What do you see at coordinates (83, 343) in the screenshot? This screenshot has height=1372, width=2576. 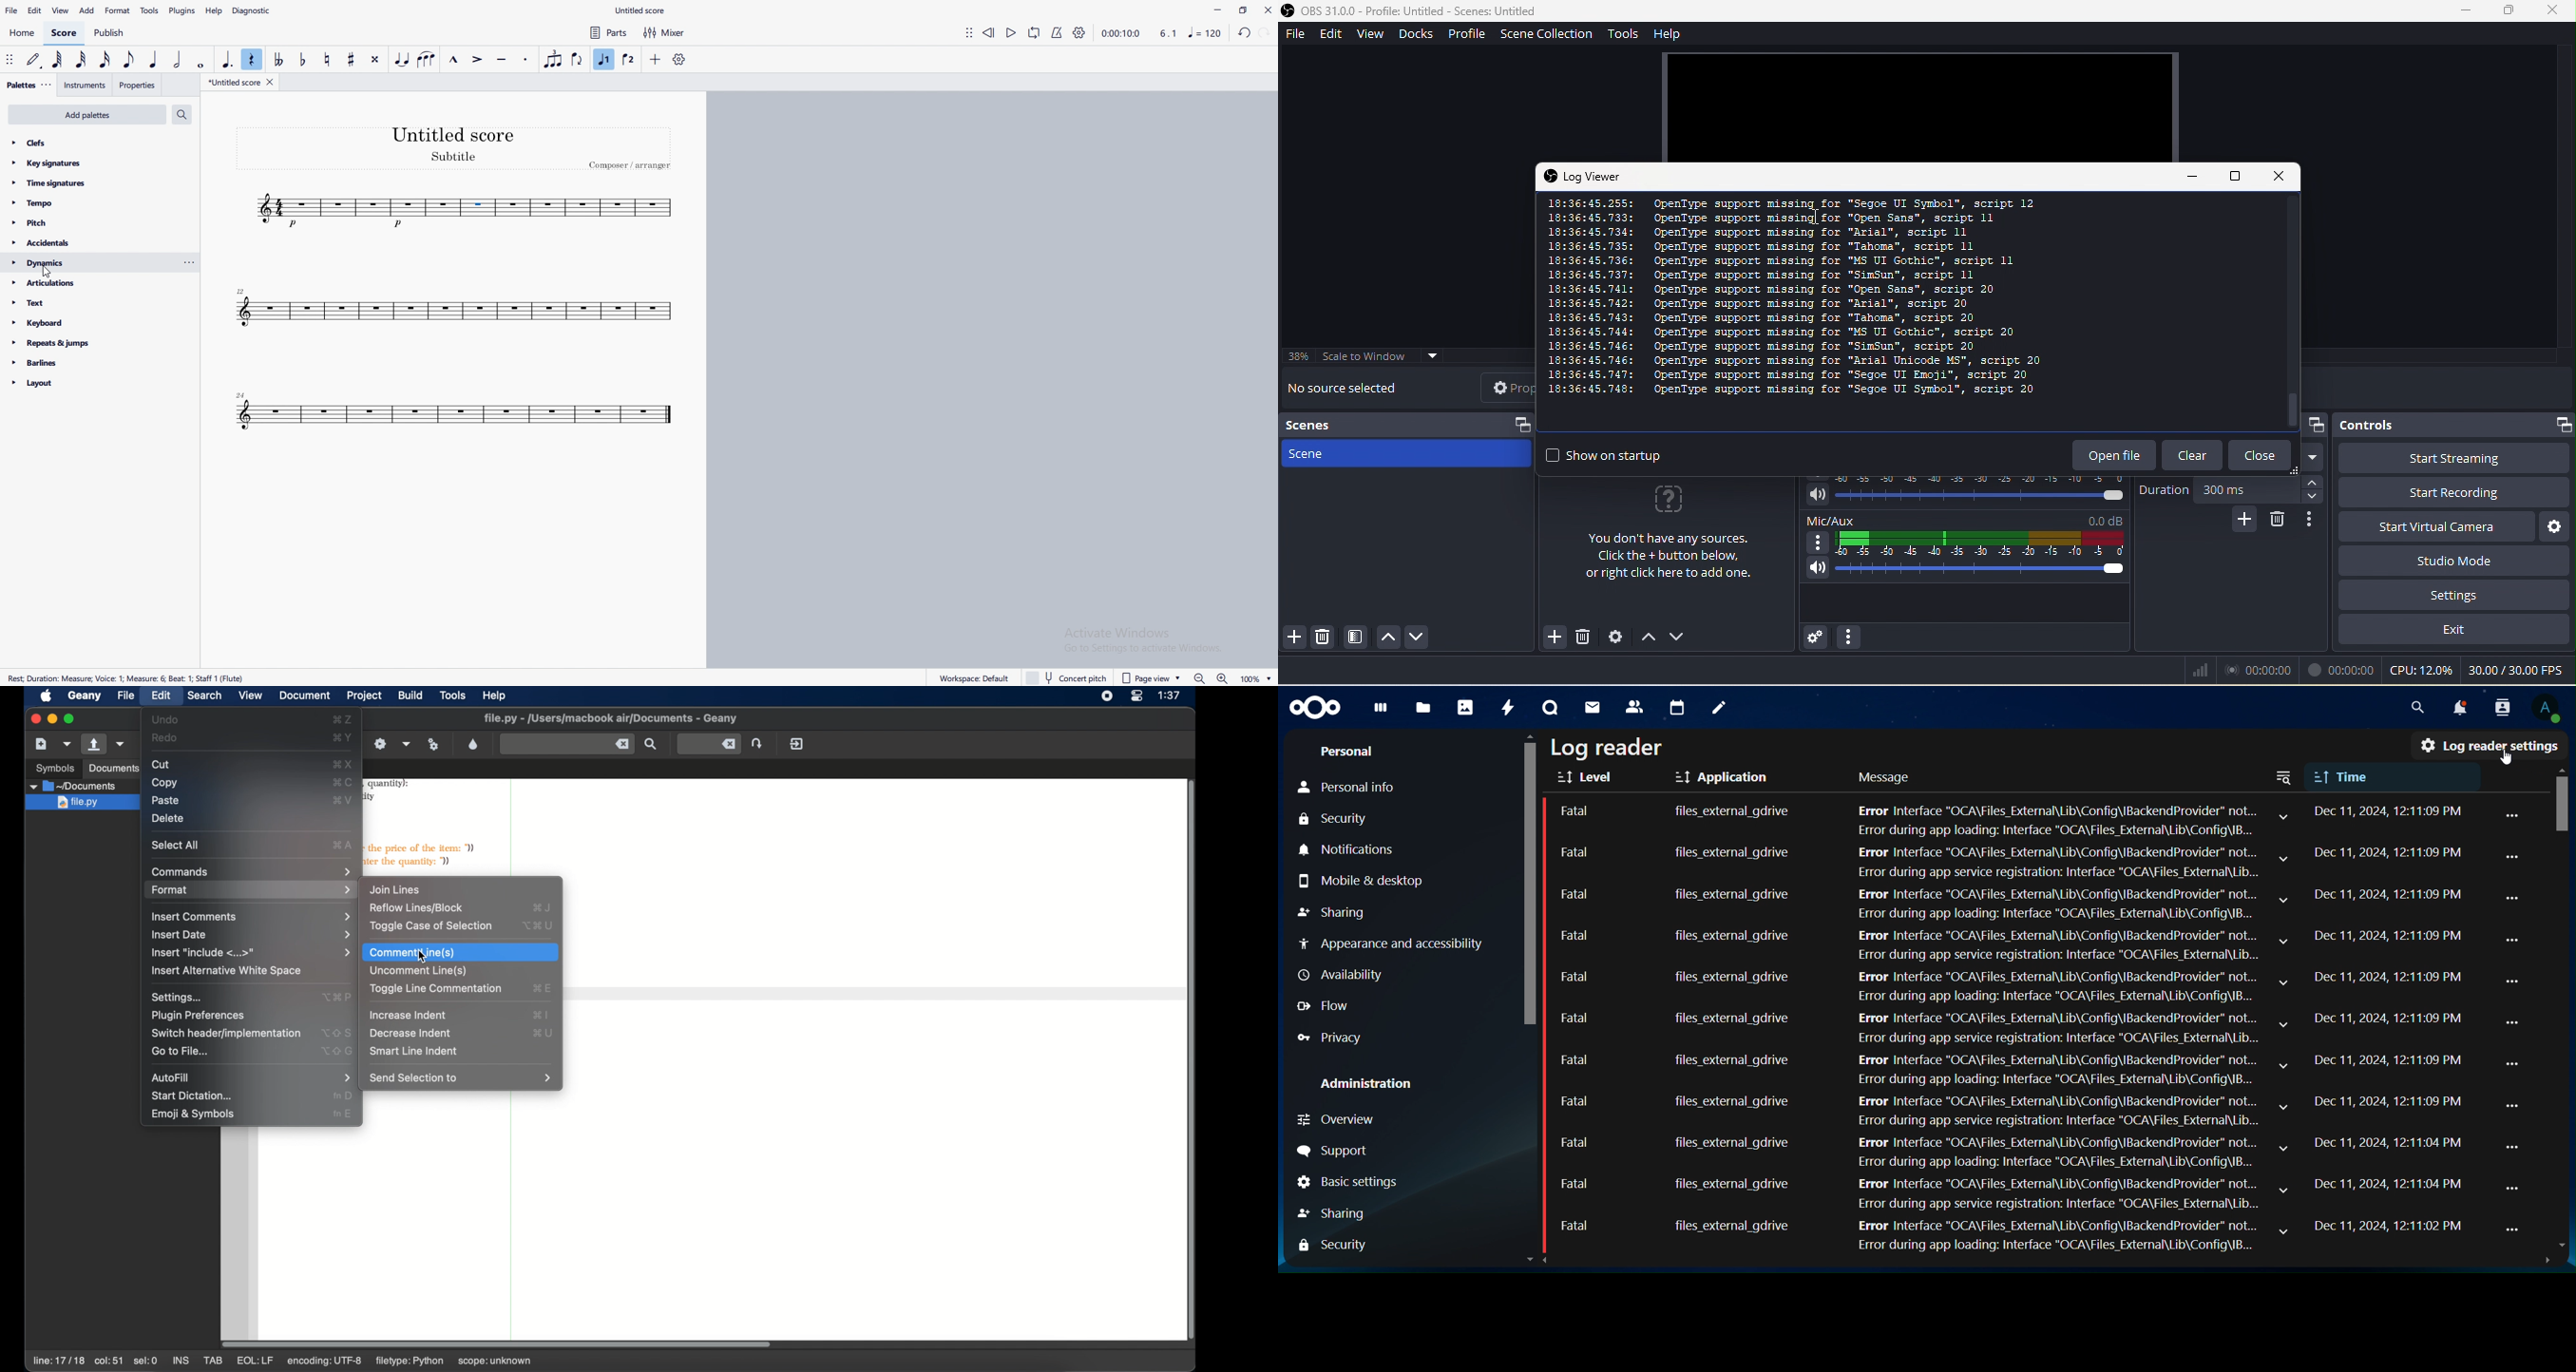 I see `repeats and jumps` at bounding box center [83, 343].